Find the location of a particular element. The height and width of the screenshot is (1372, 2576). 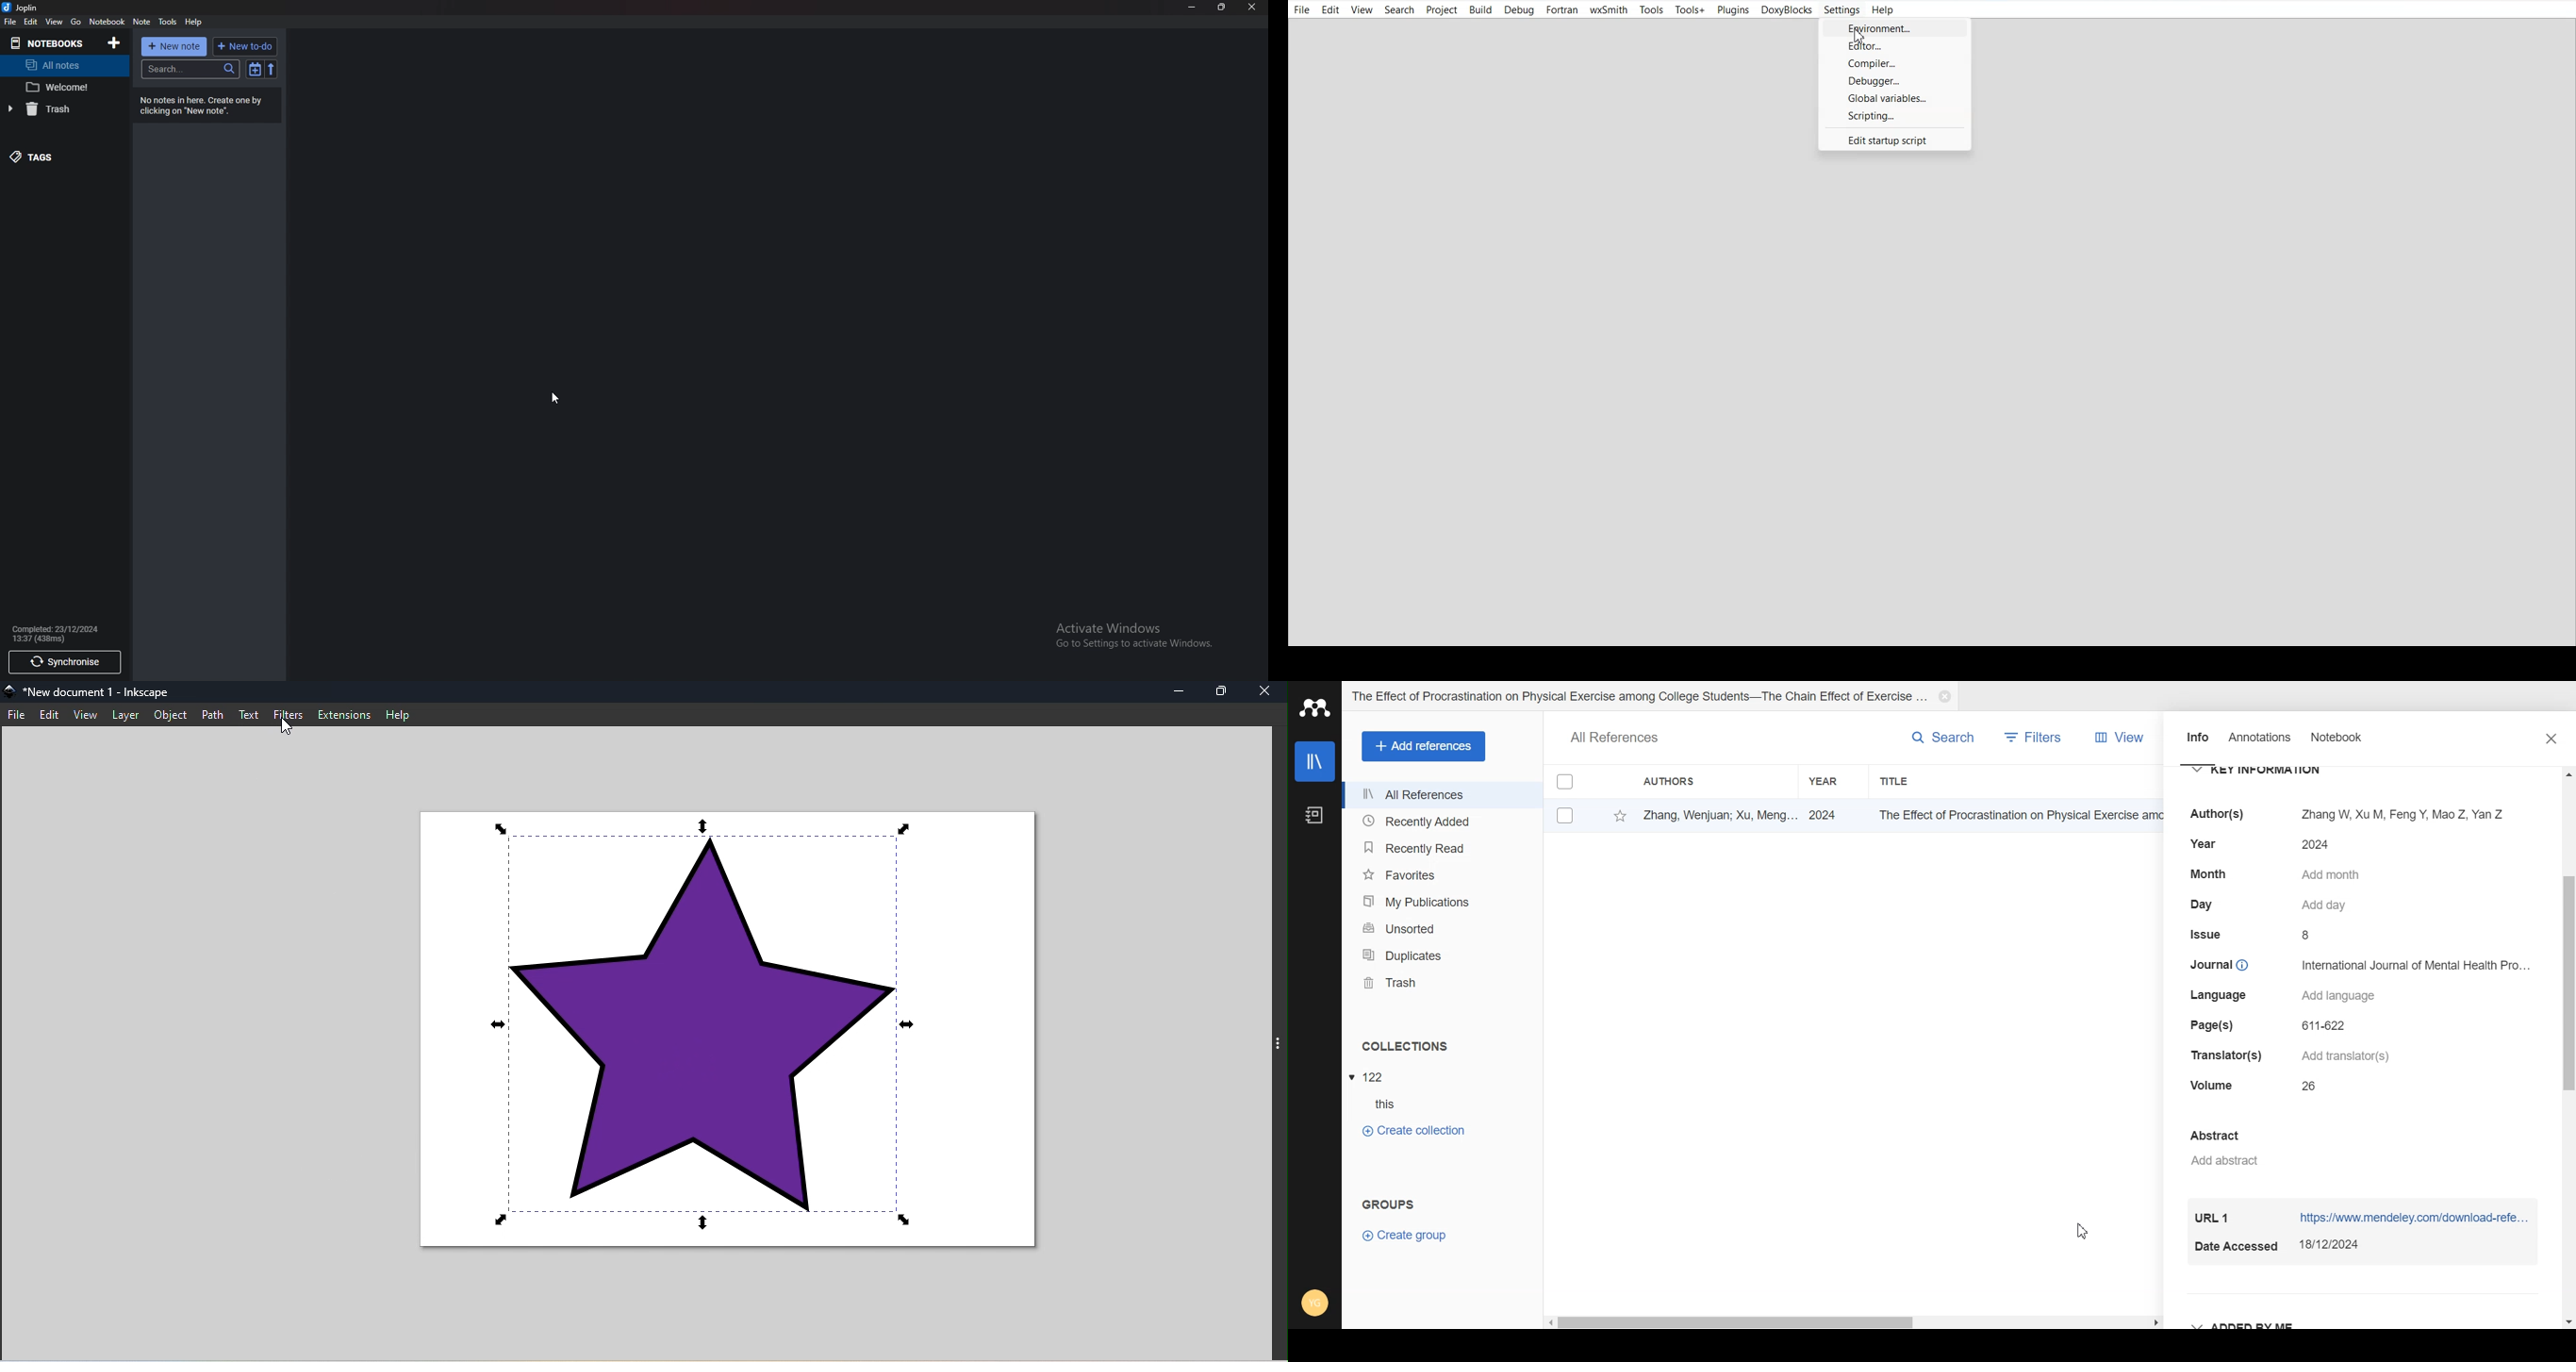

resize is located at coordinates (1224, 8).